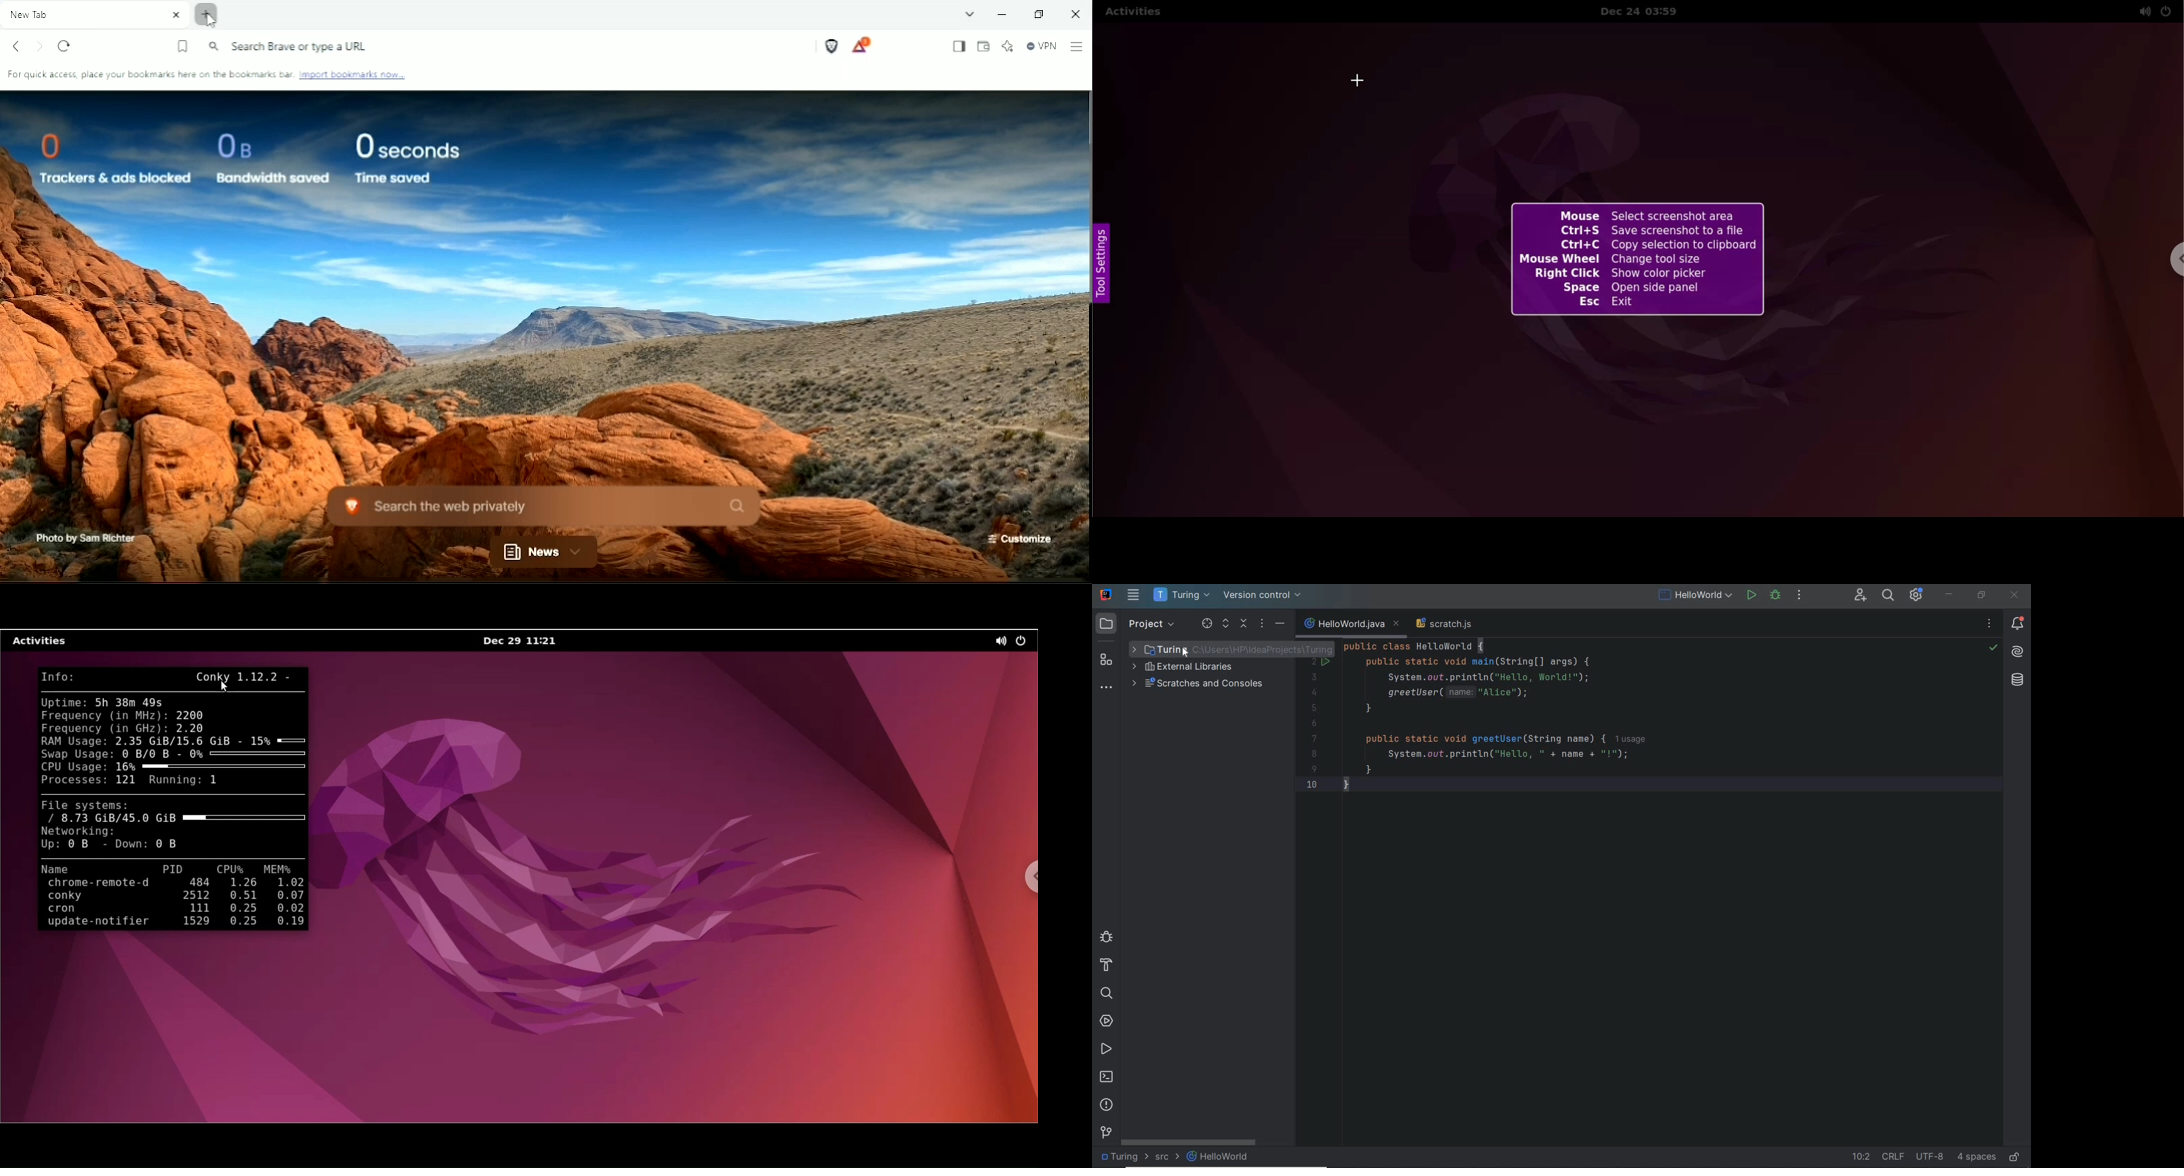 The height and width of the screenshot is (1176, 2184). I want to click on New Tab, so click(210, 17).